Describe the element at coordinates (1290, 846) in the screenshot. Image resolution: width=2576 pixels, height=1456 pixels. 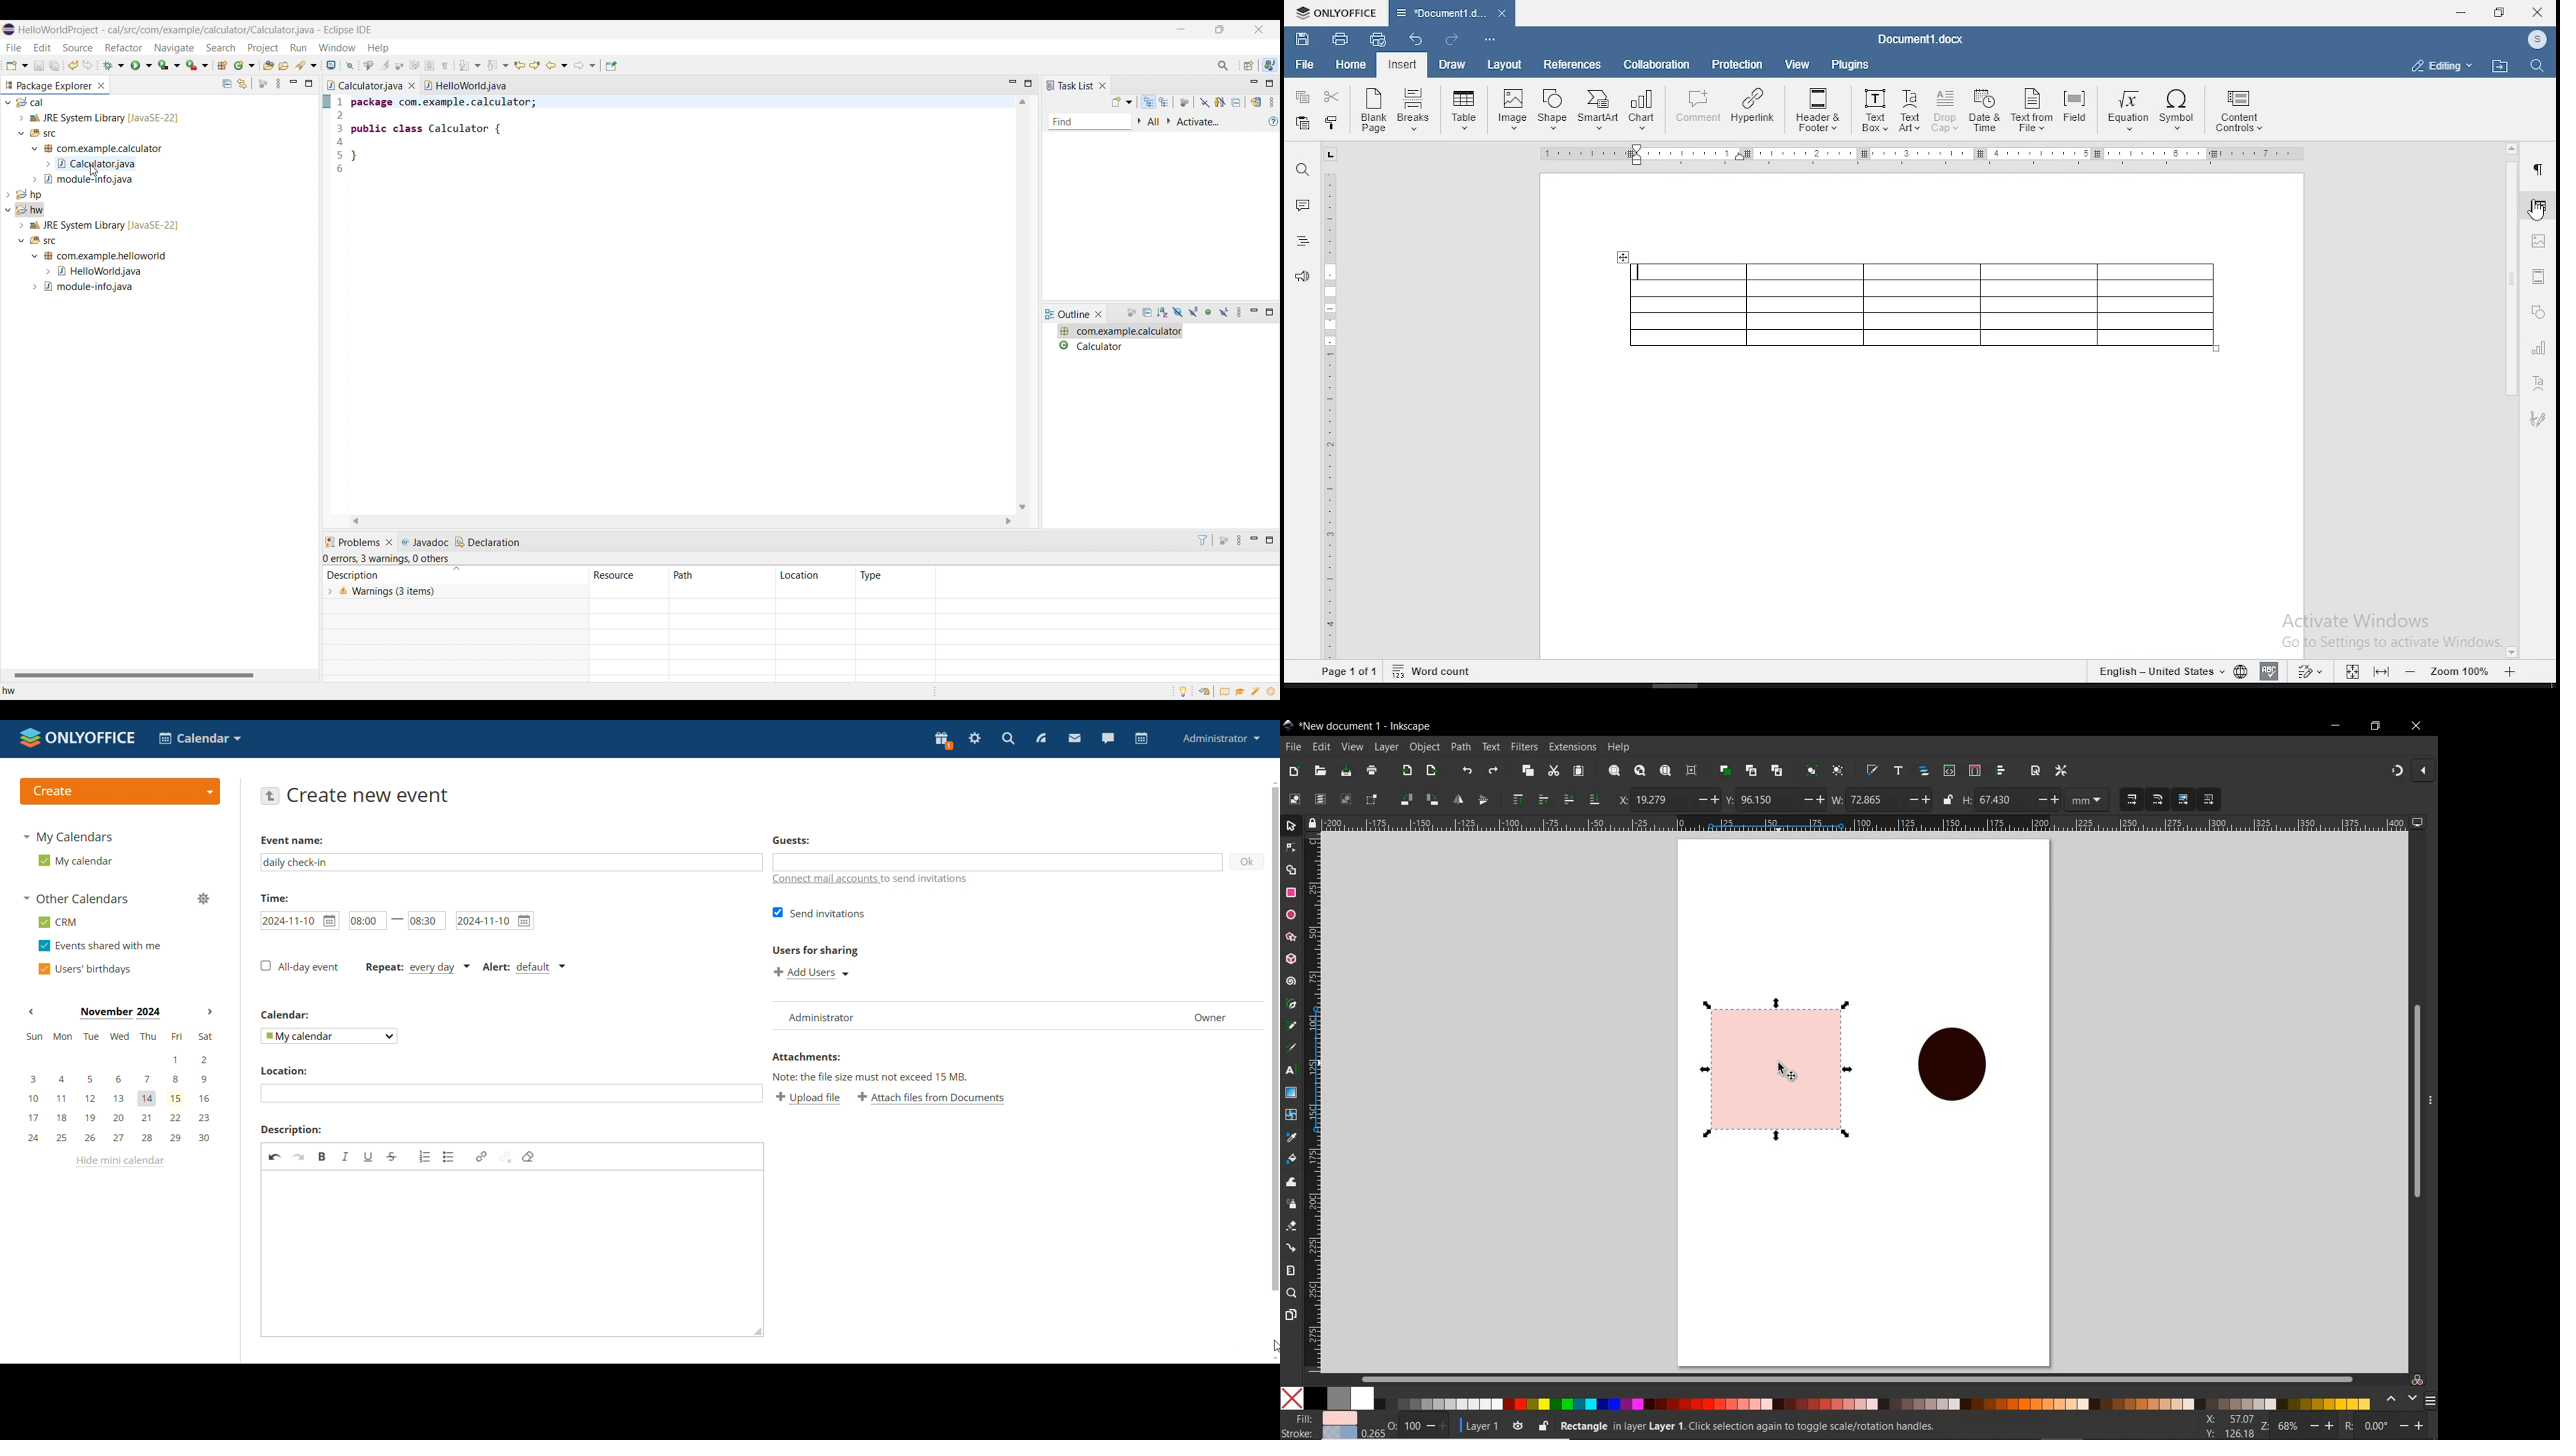
I see `node tool` at that location.